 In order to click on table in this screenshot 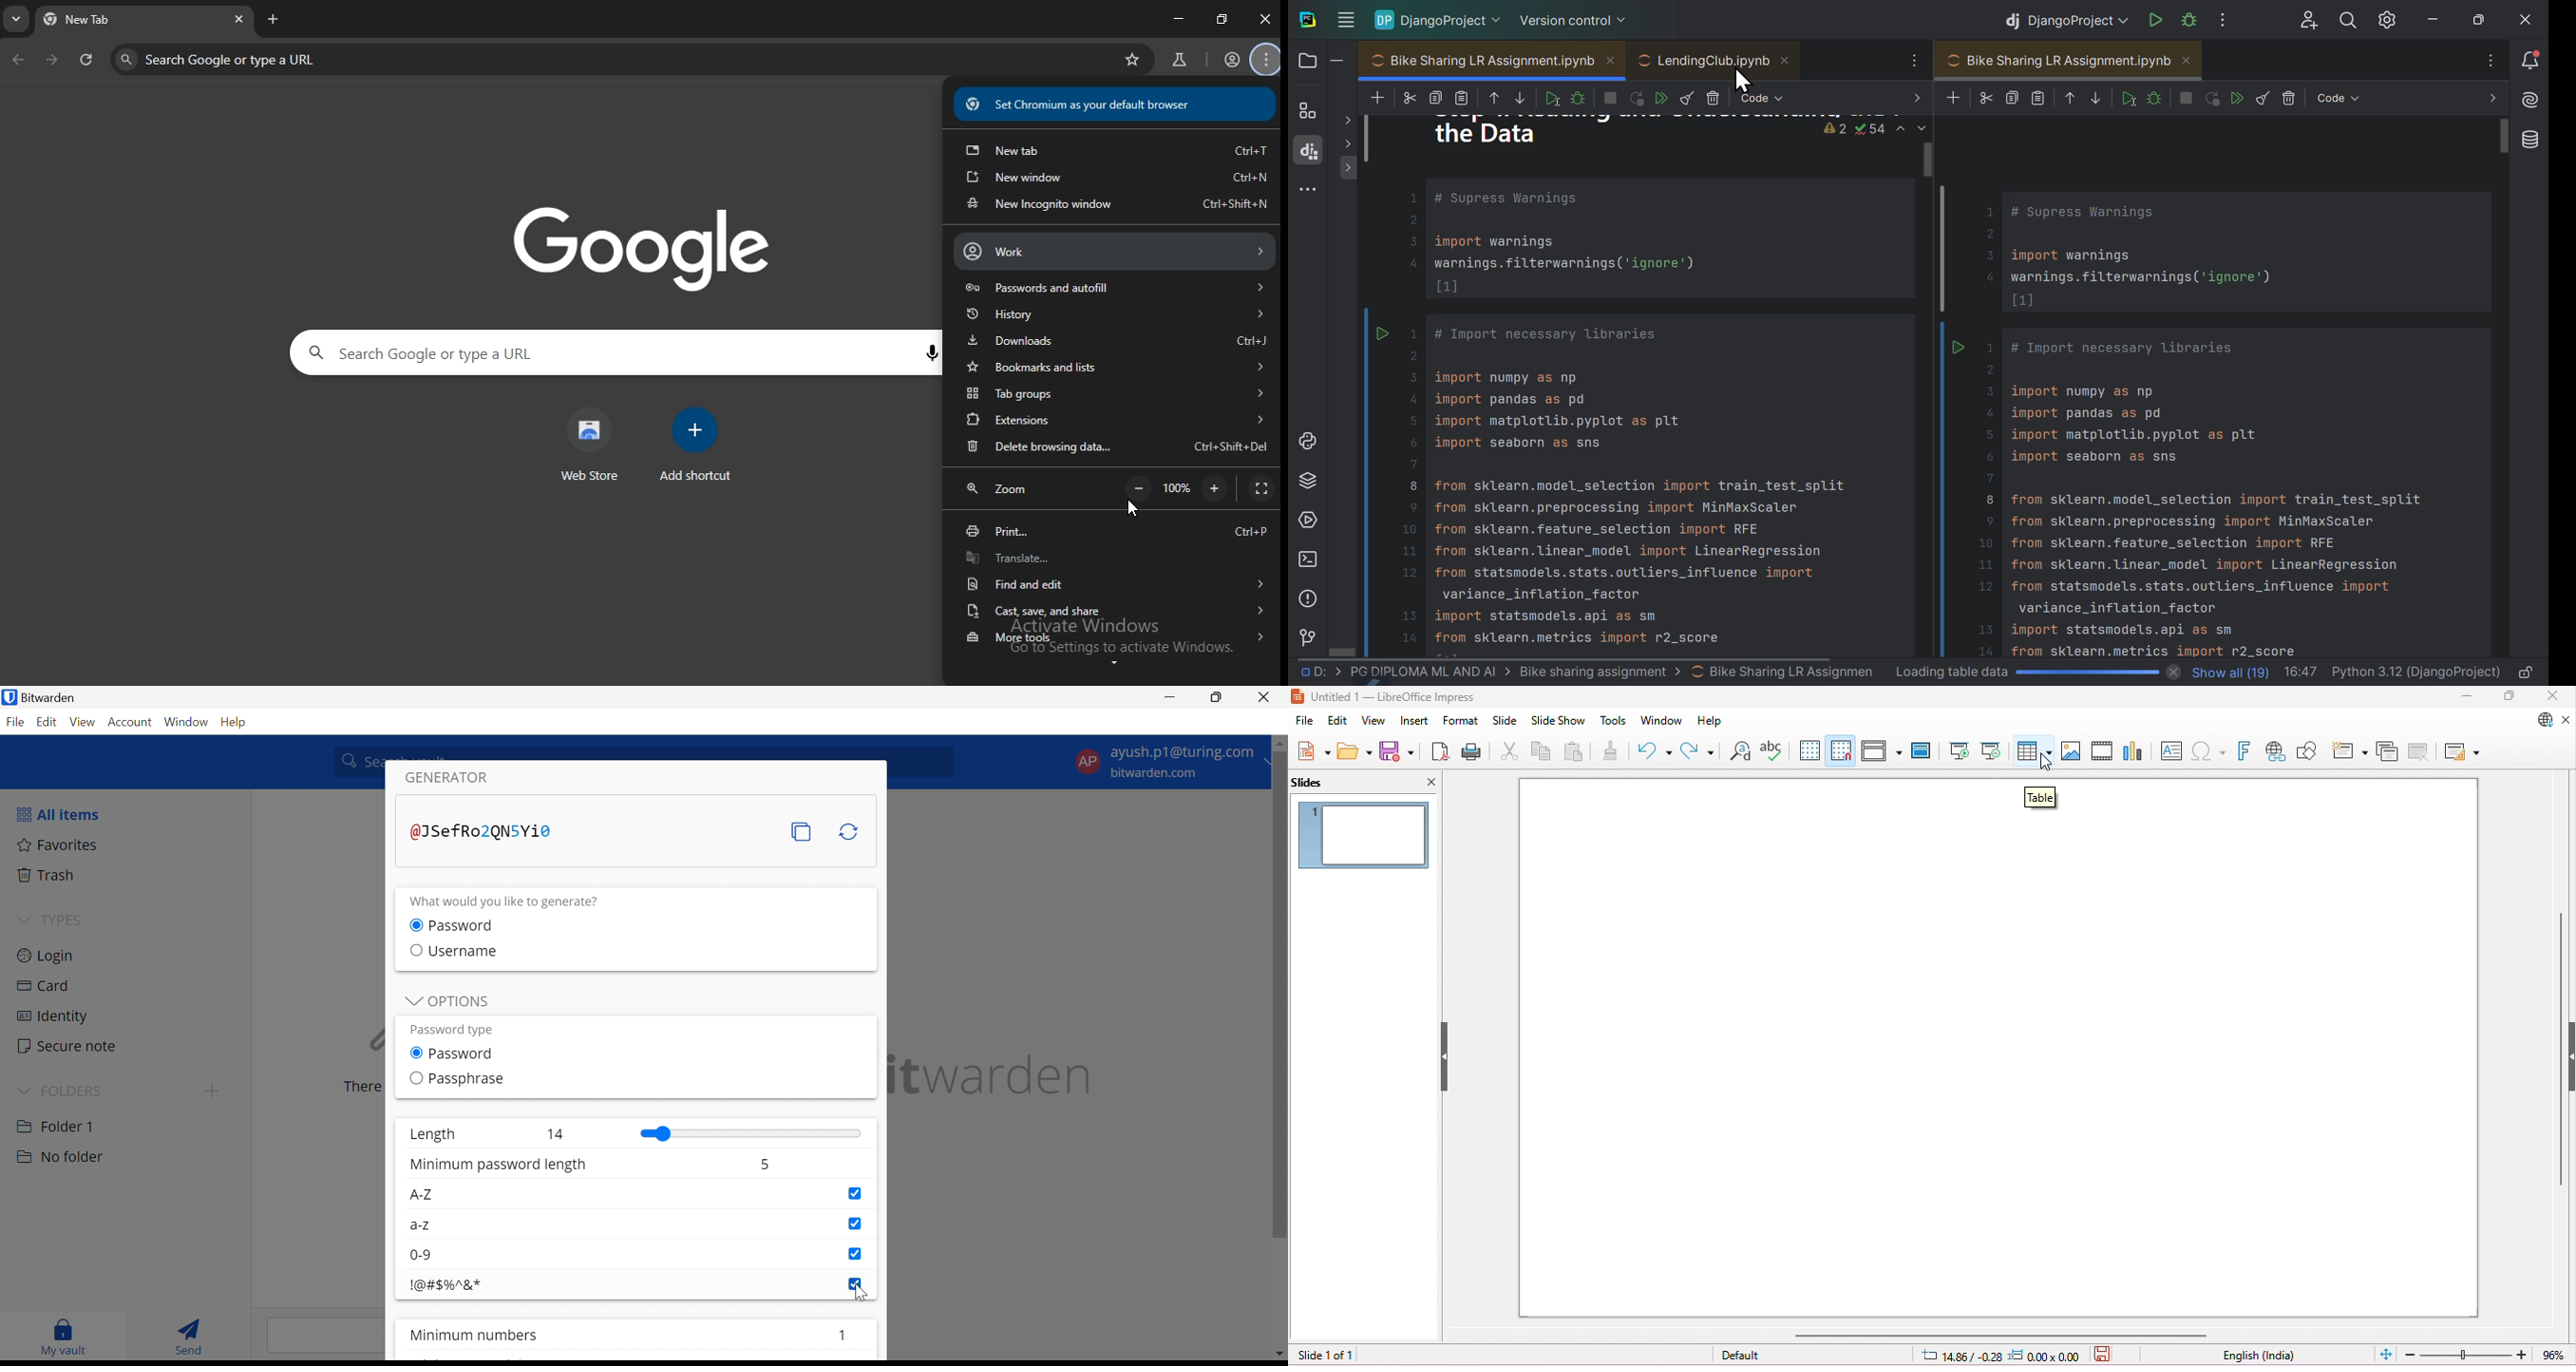, I will do `click(2039, 798)`.